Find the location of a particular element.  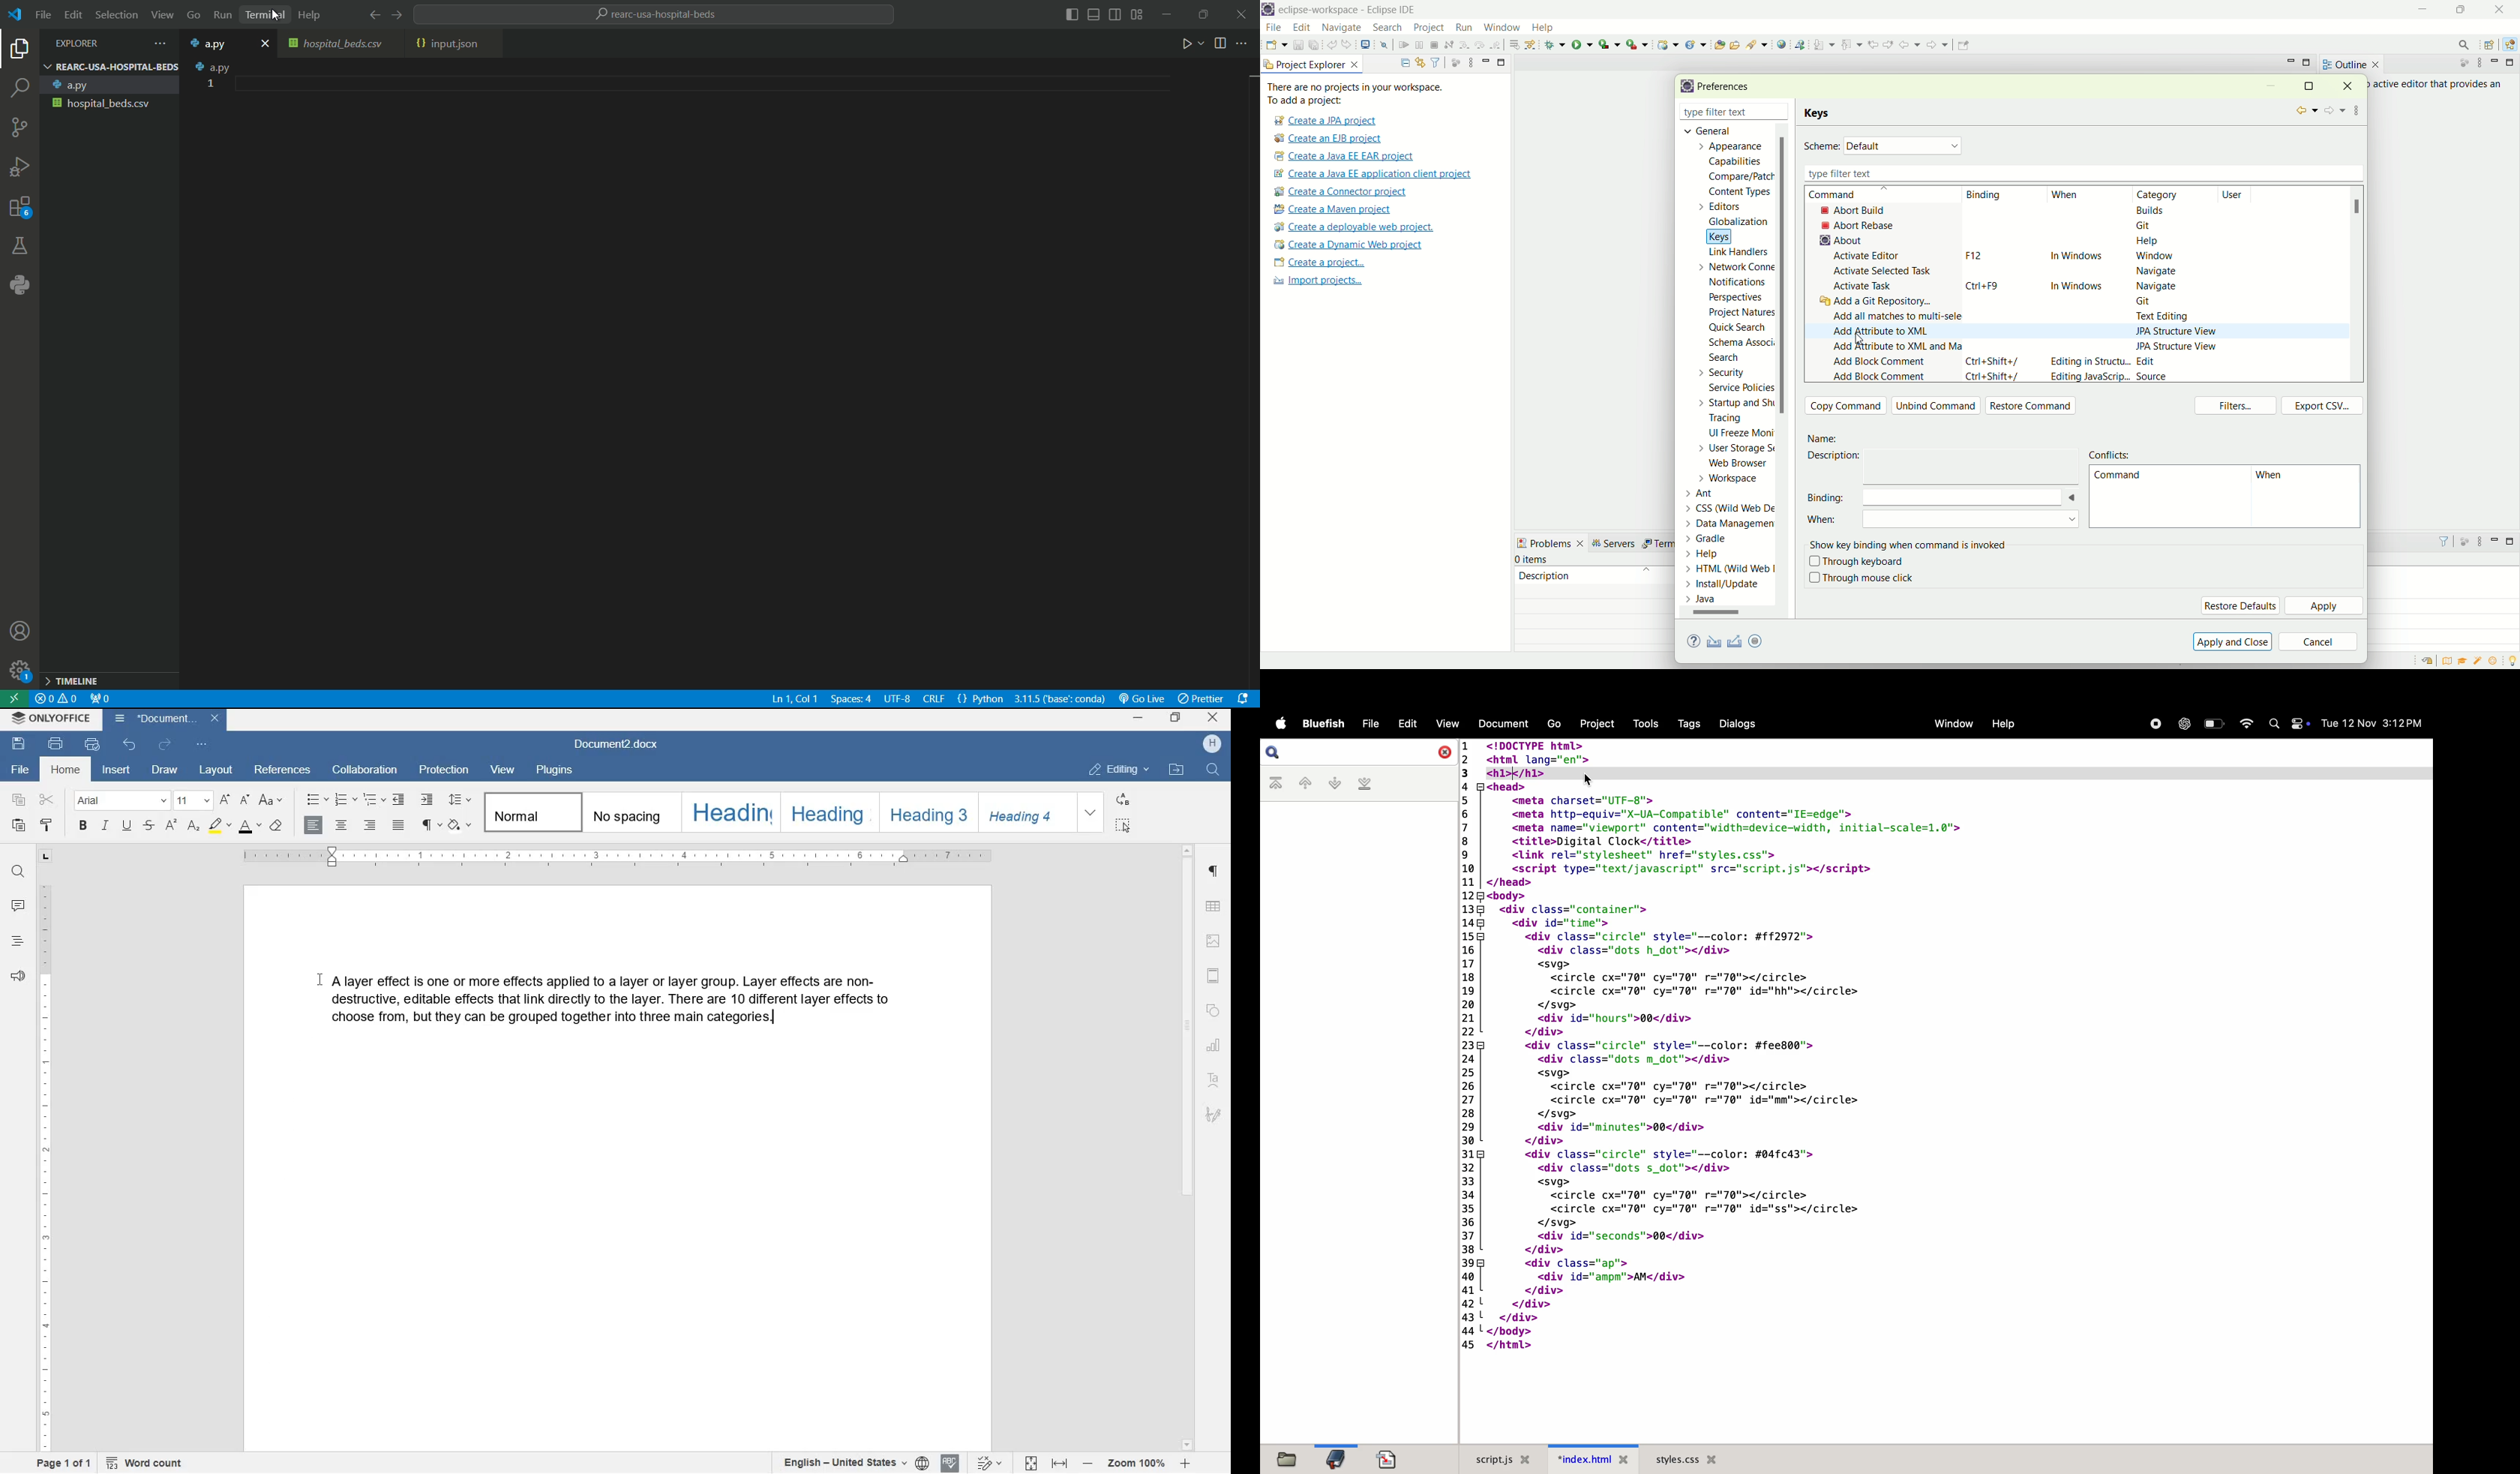

go is located at coordinates (1552, 725).